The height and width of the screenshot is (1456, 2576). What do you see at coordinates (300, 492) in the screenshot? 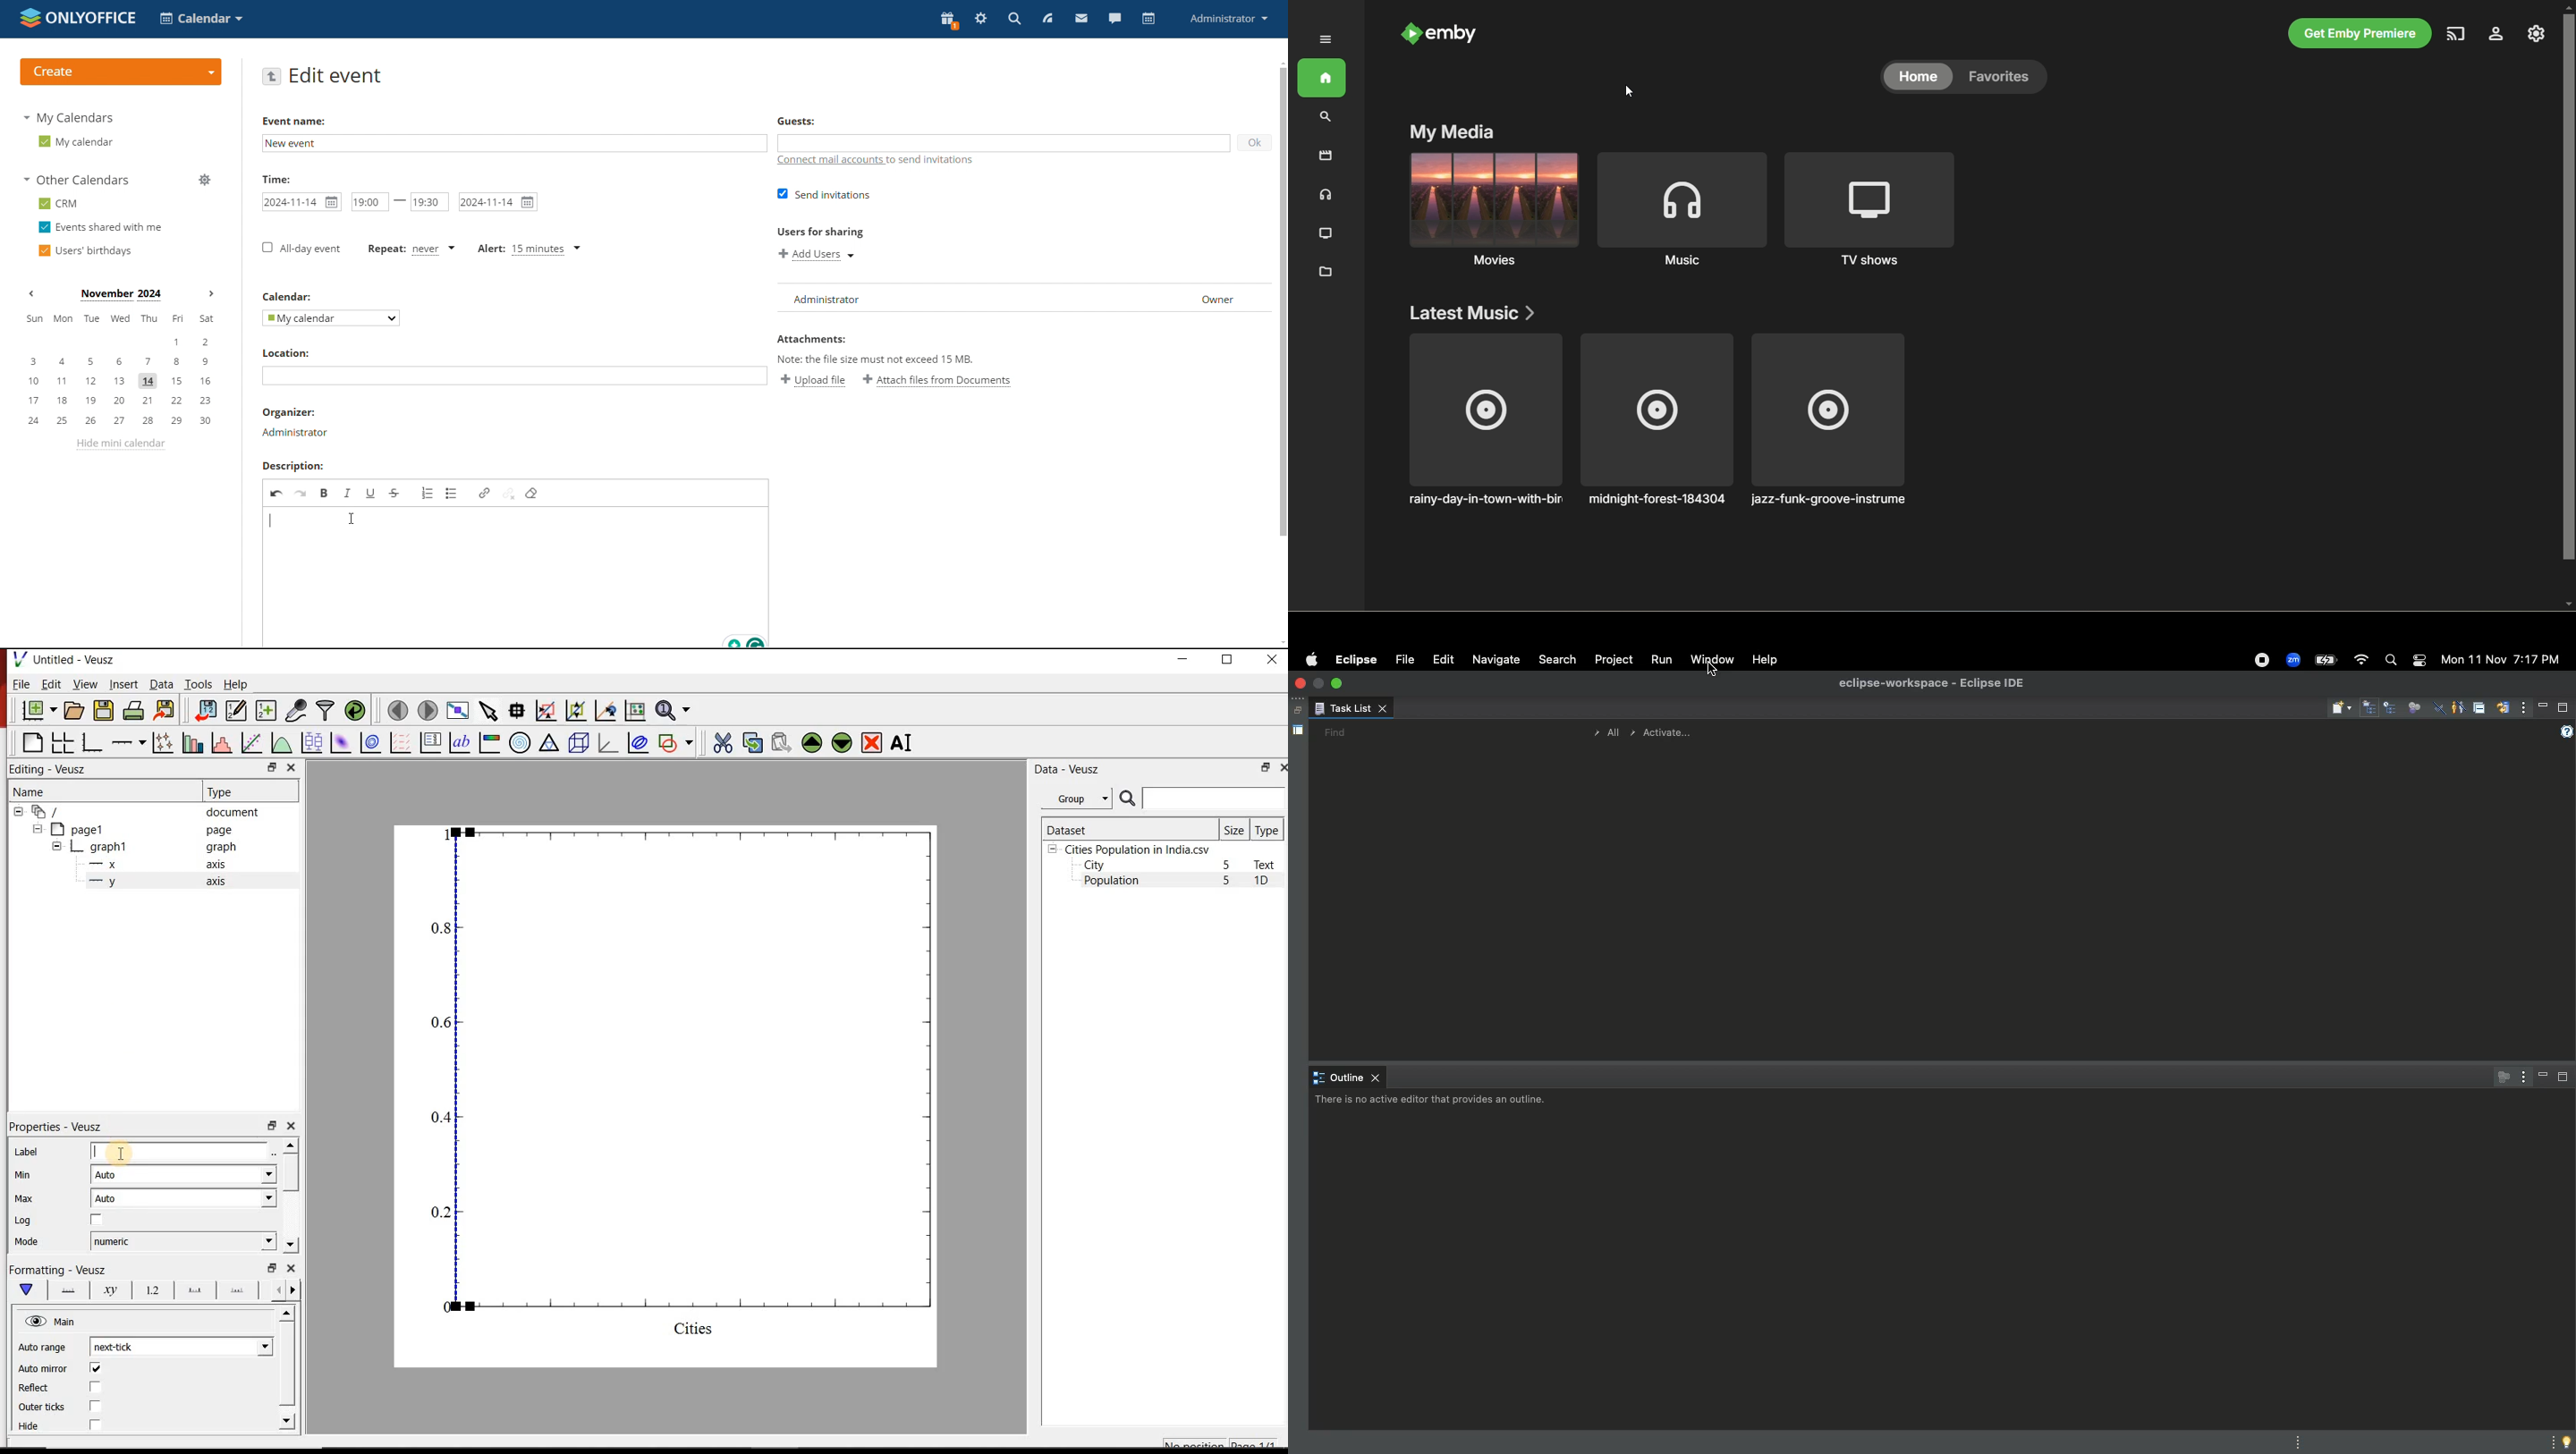
I see `redo` at bounding box center [300, 492].